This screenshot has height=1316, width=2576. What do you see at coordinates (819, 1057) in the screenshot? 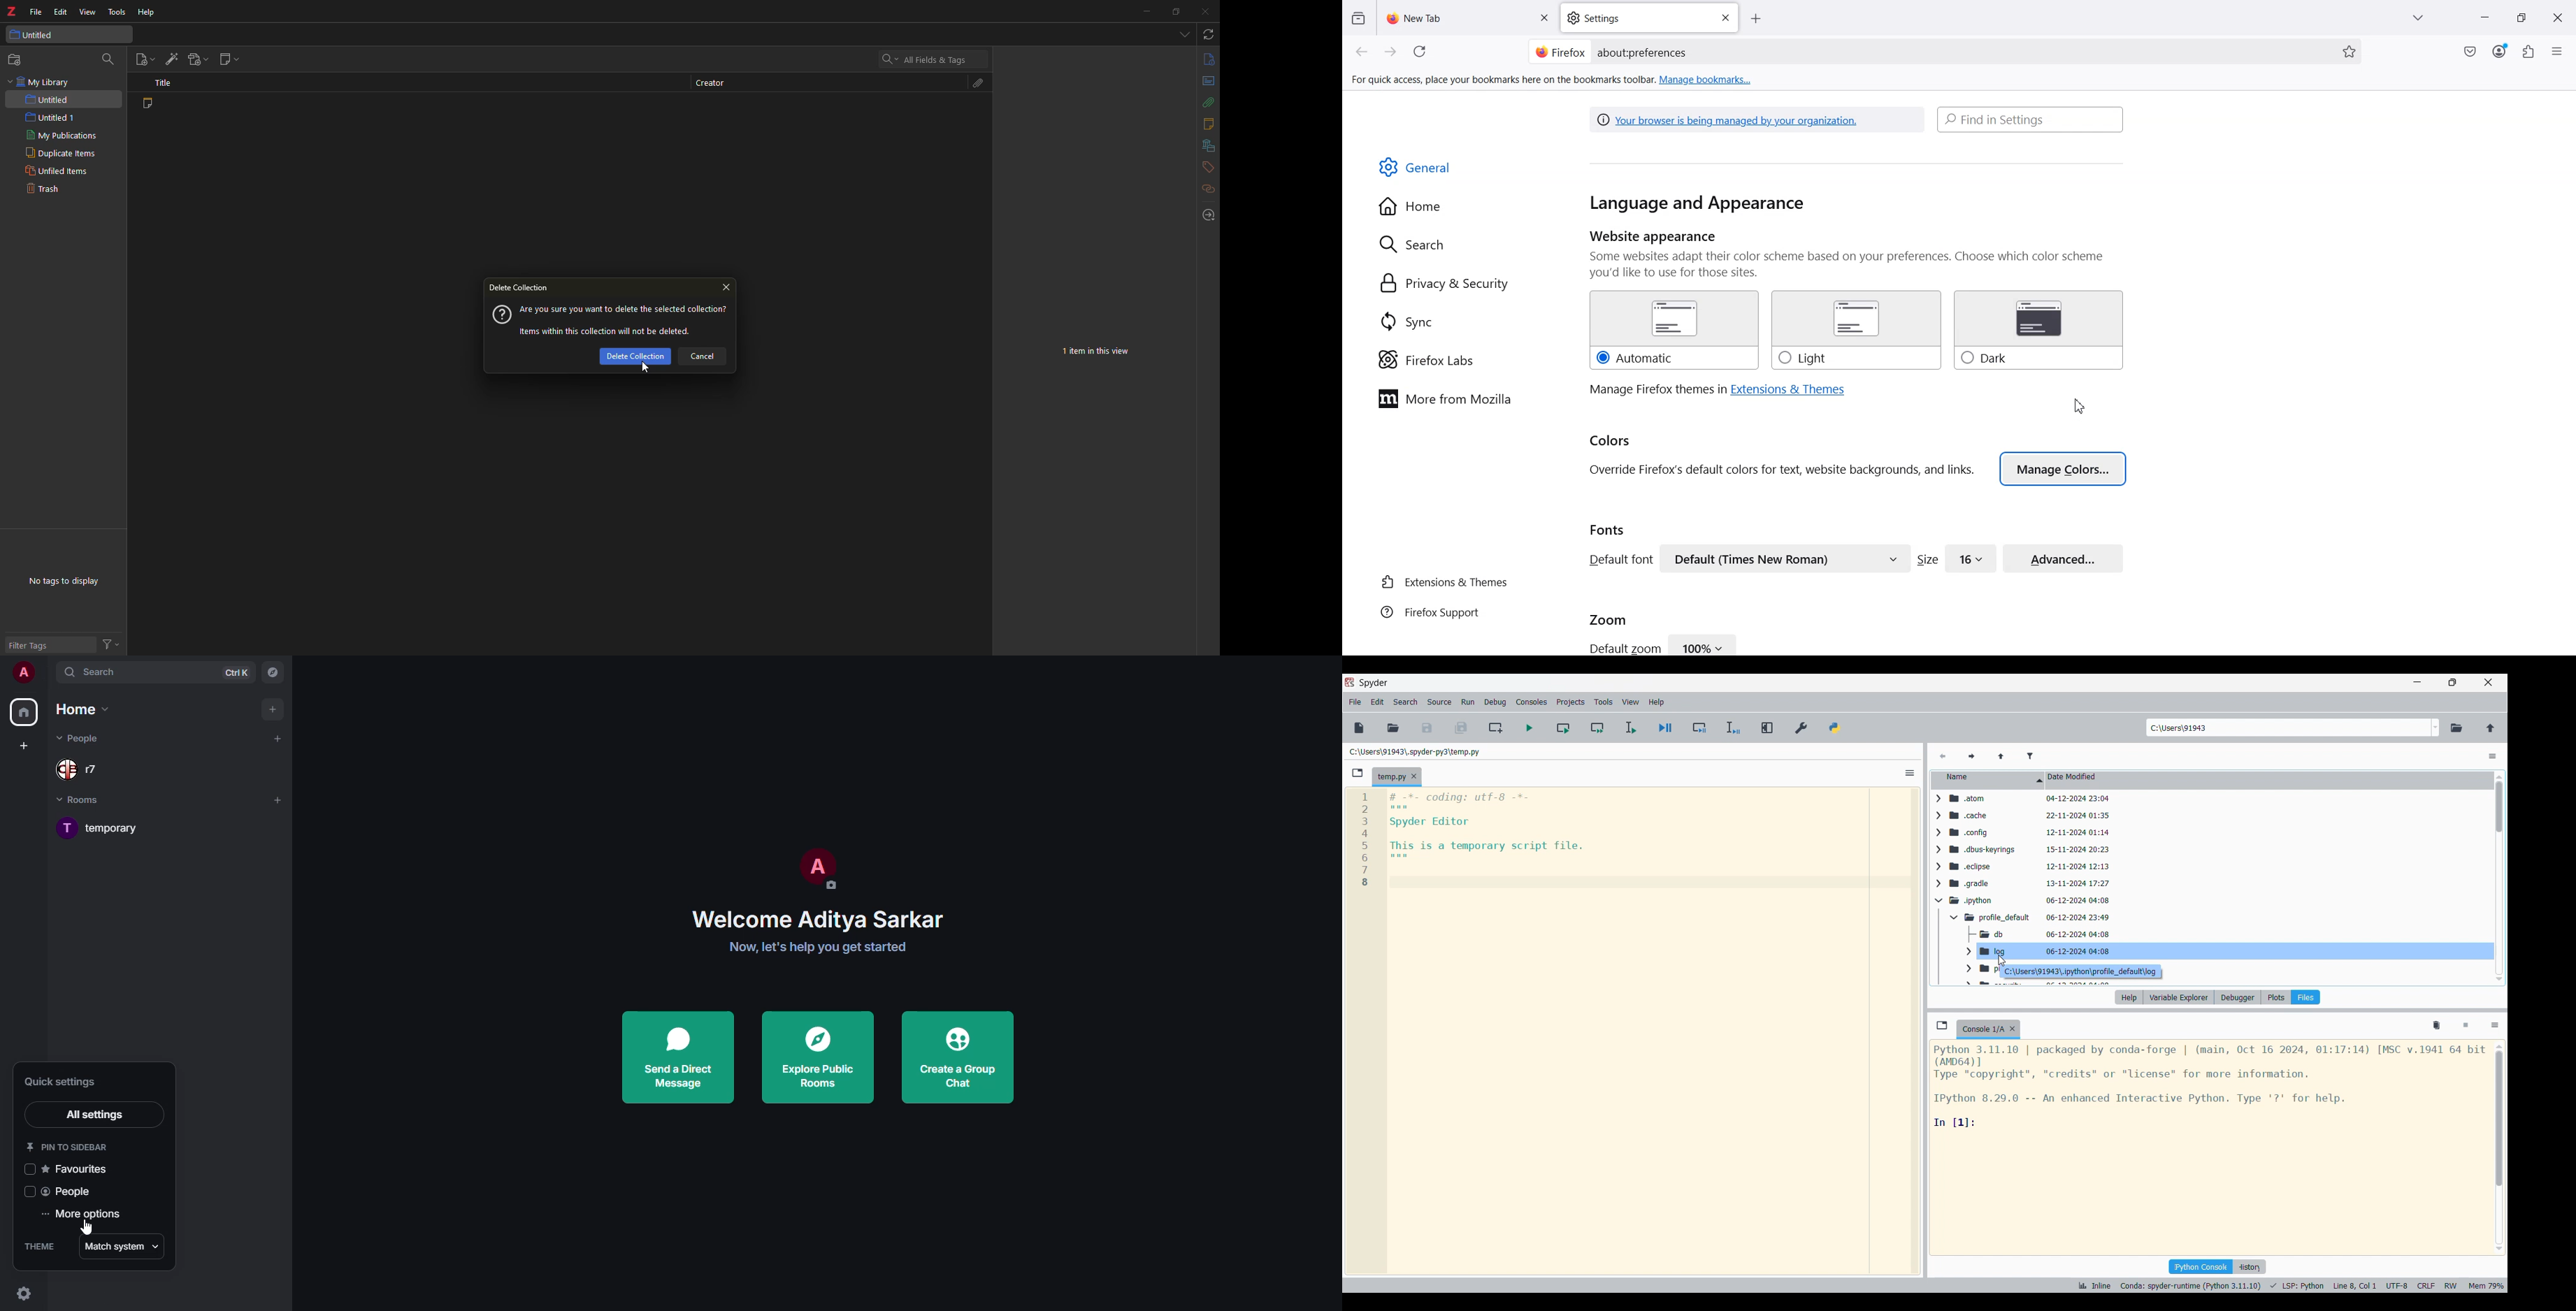
I see `explore public rooms` at bounding box center [819, 1057].